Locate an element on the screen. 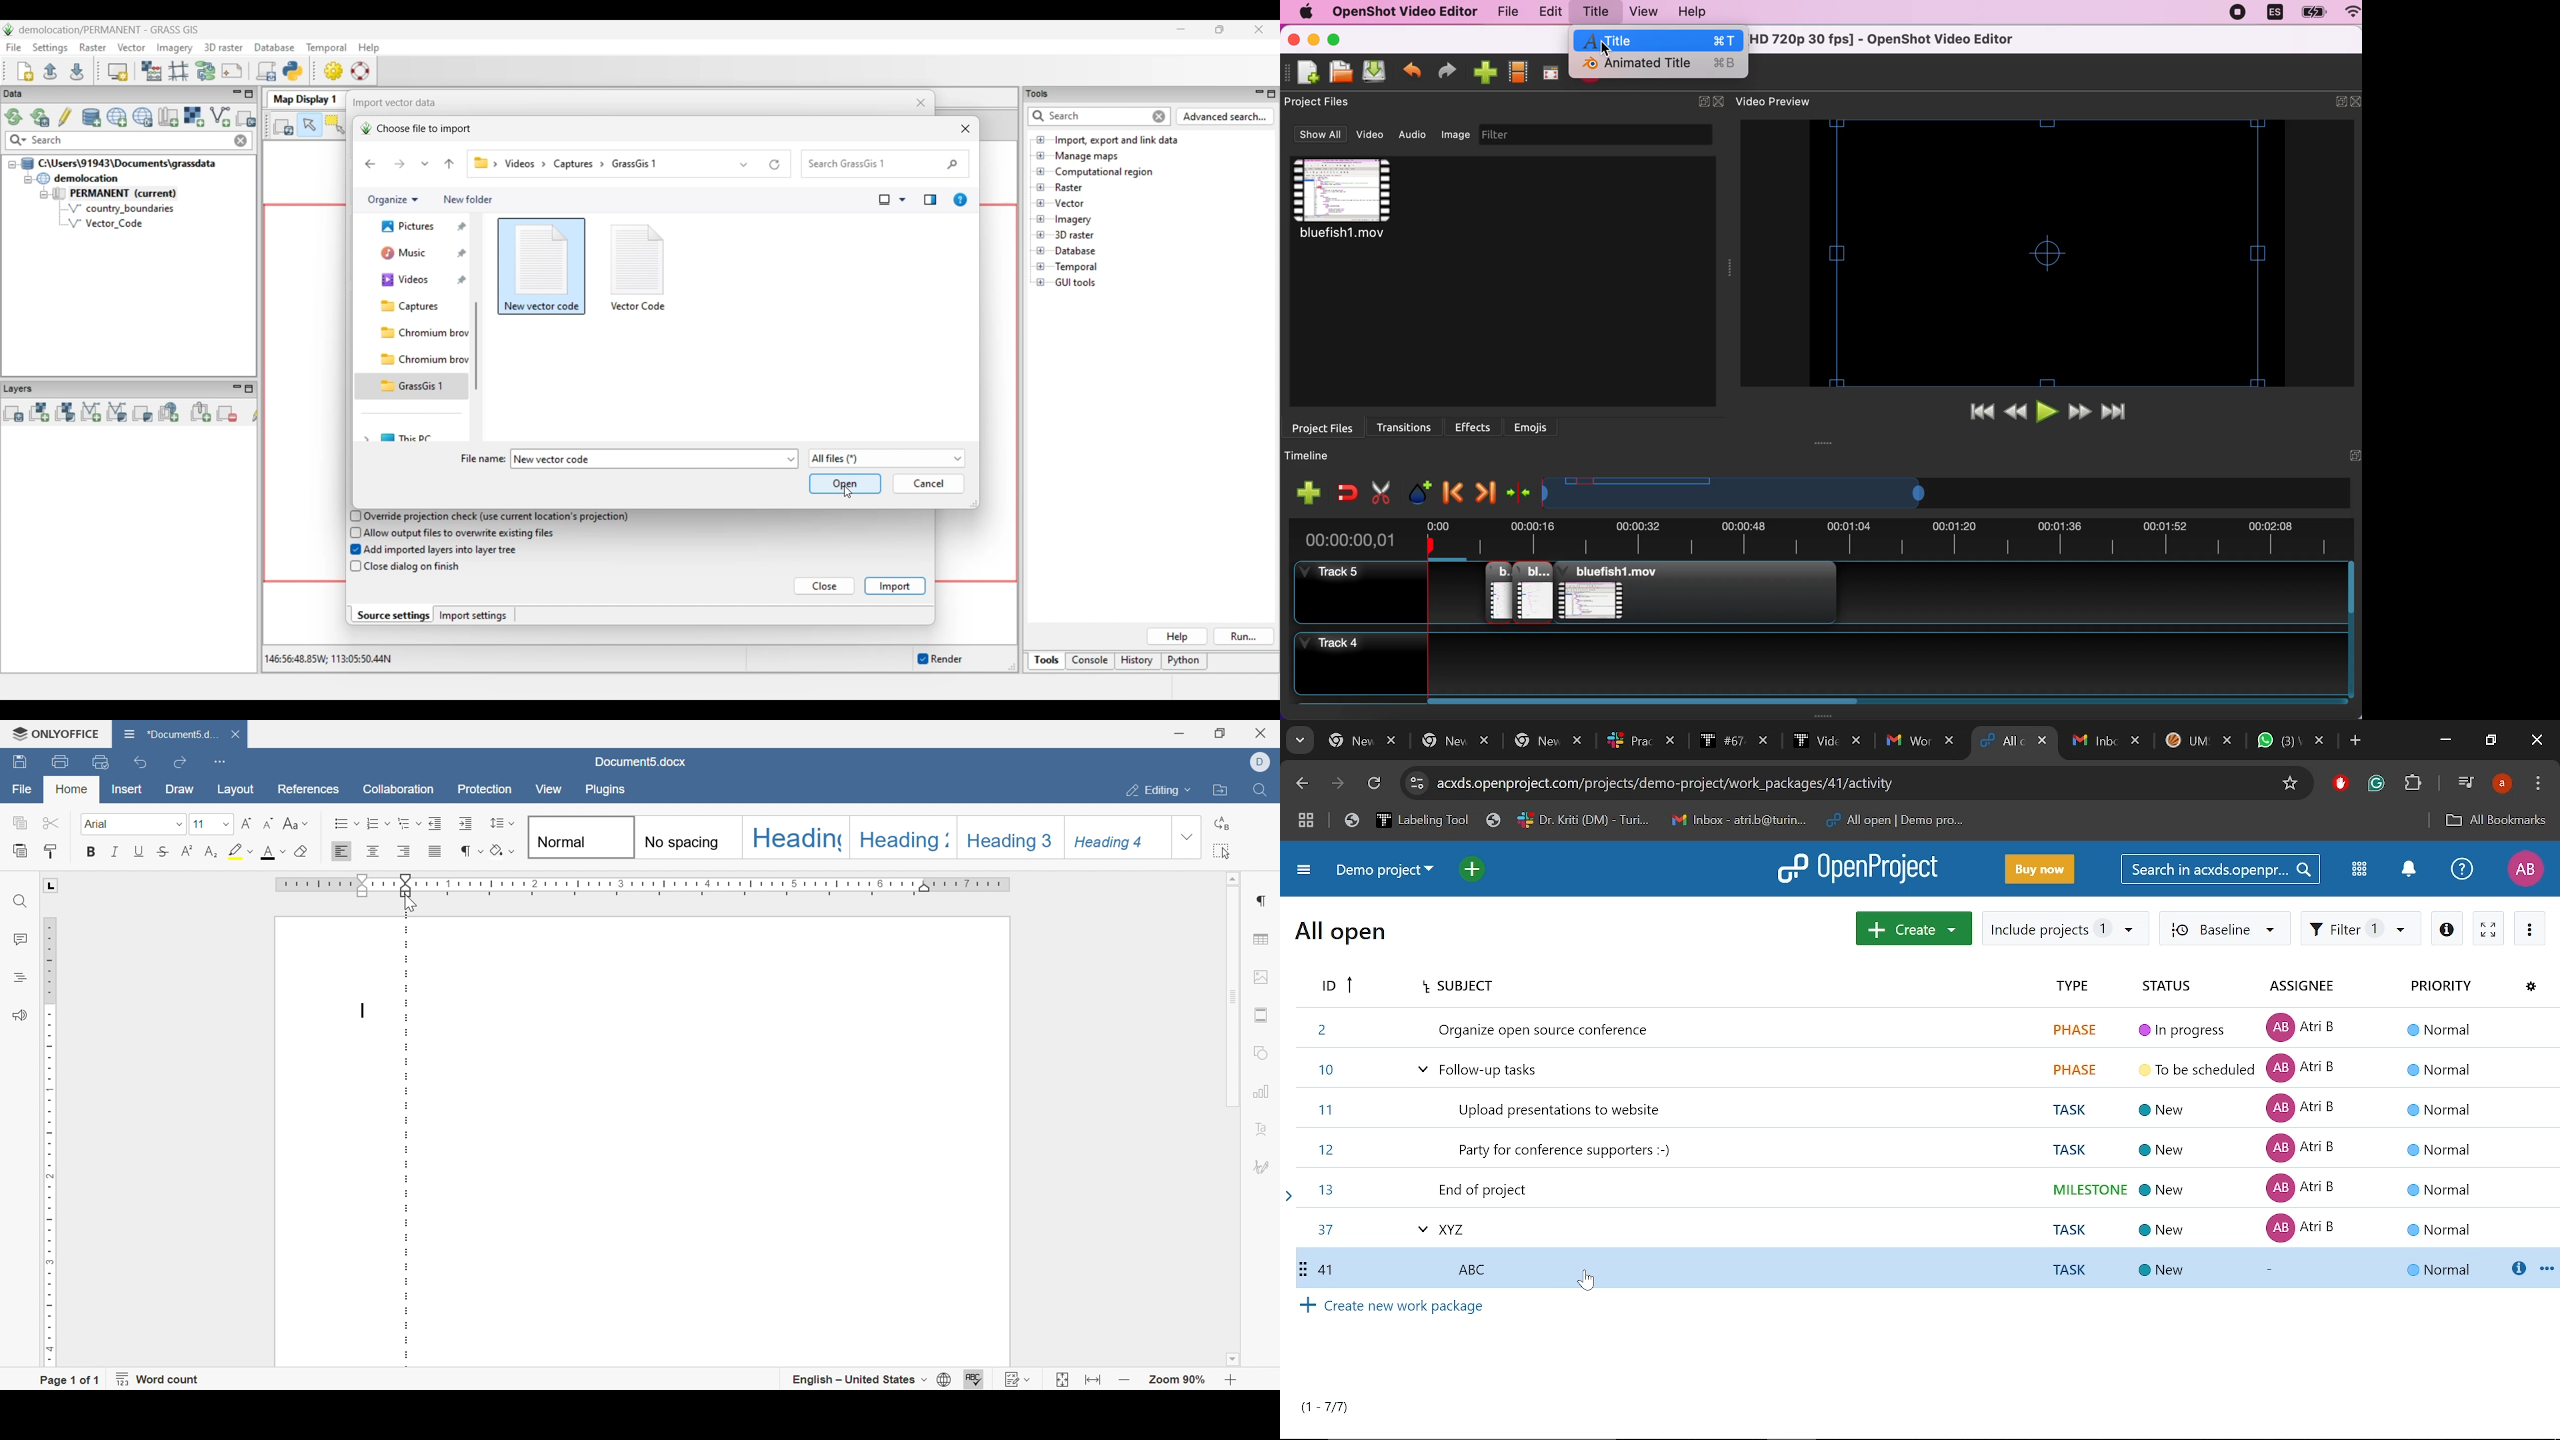  Search  is located at coordinates (2223, 869).